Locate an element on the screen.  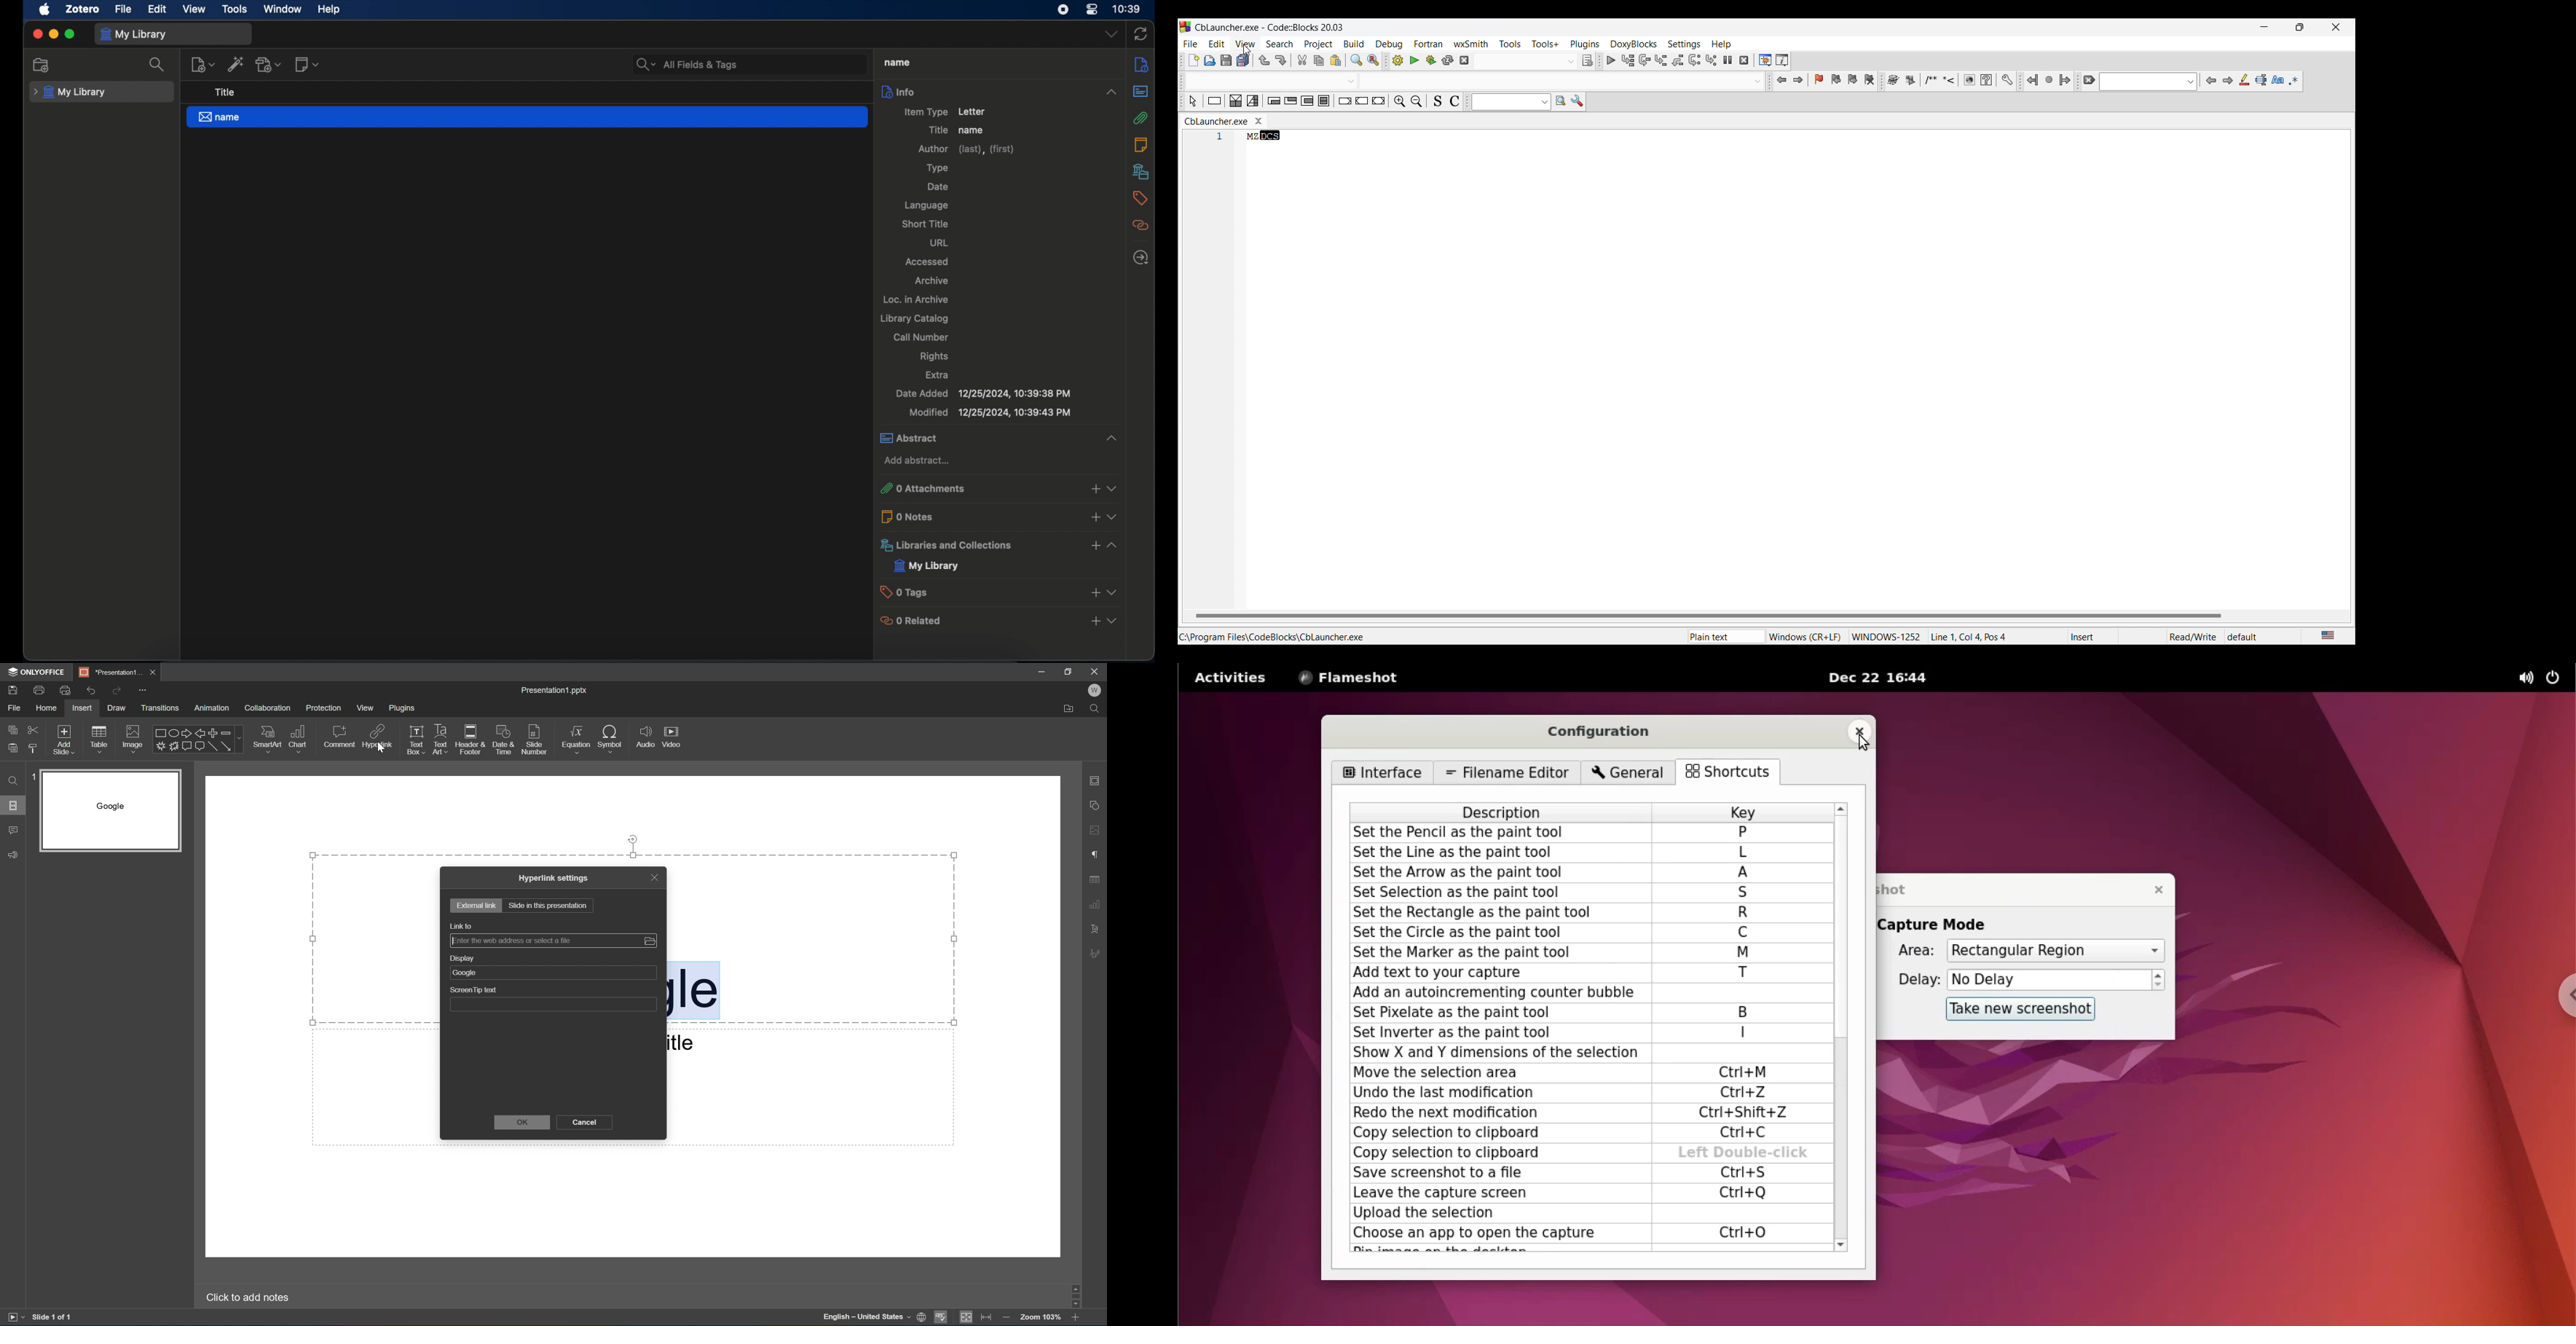
libraries is located at coordinates (949, 546).